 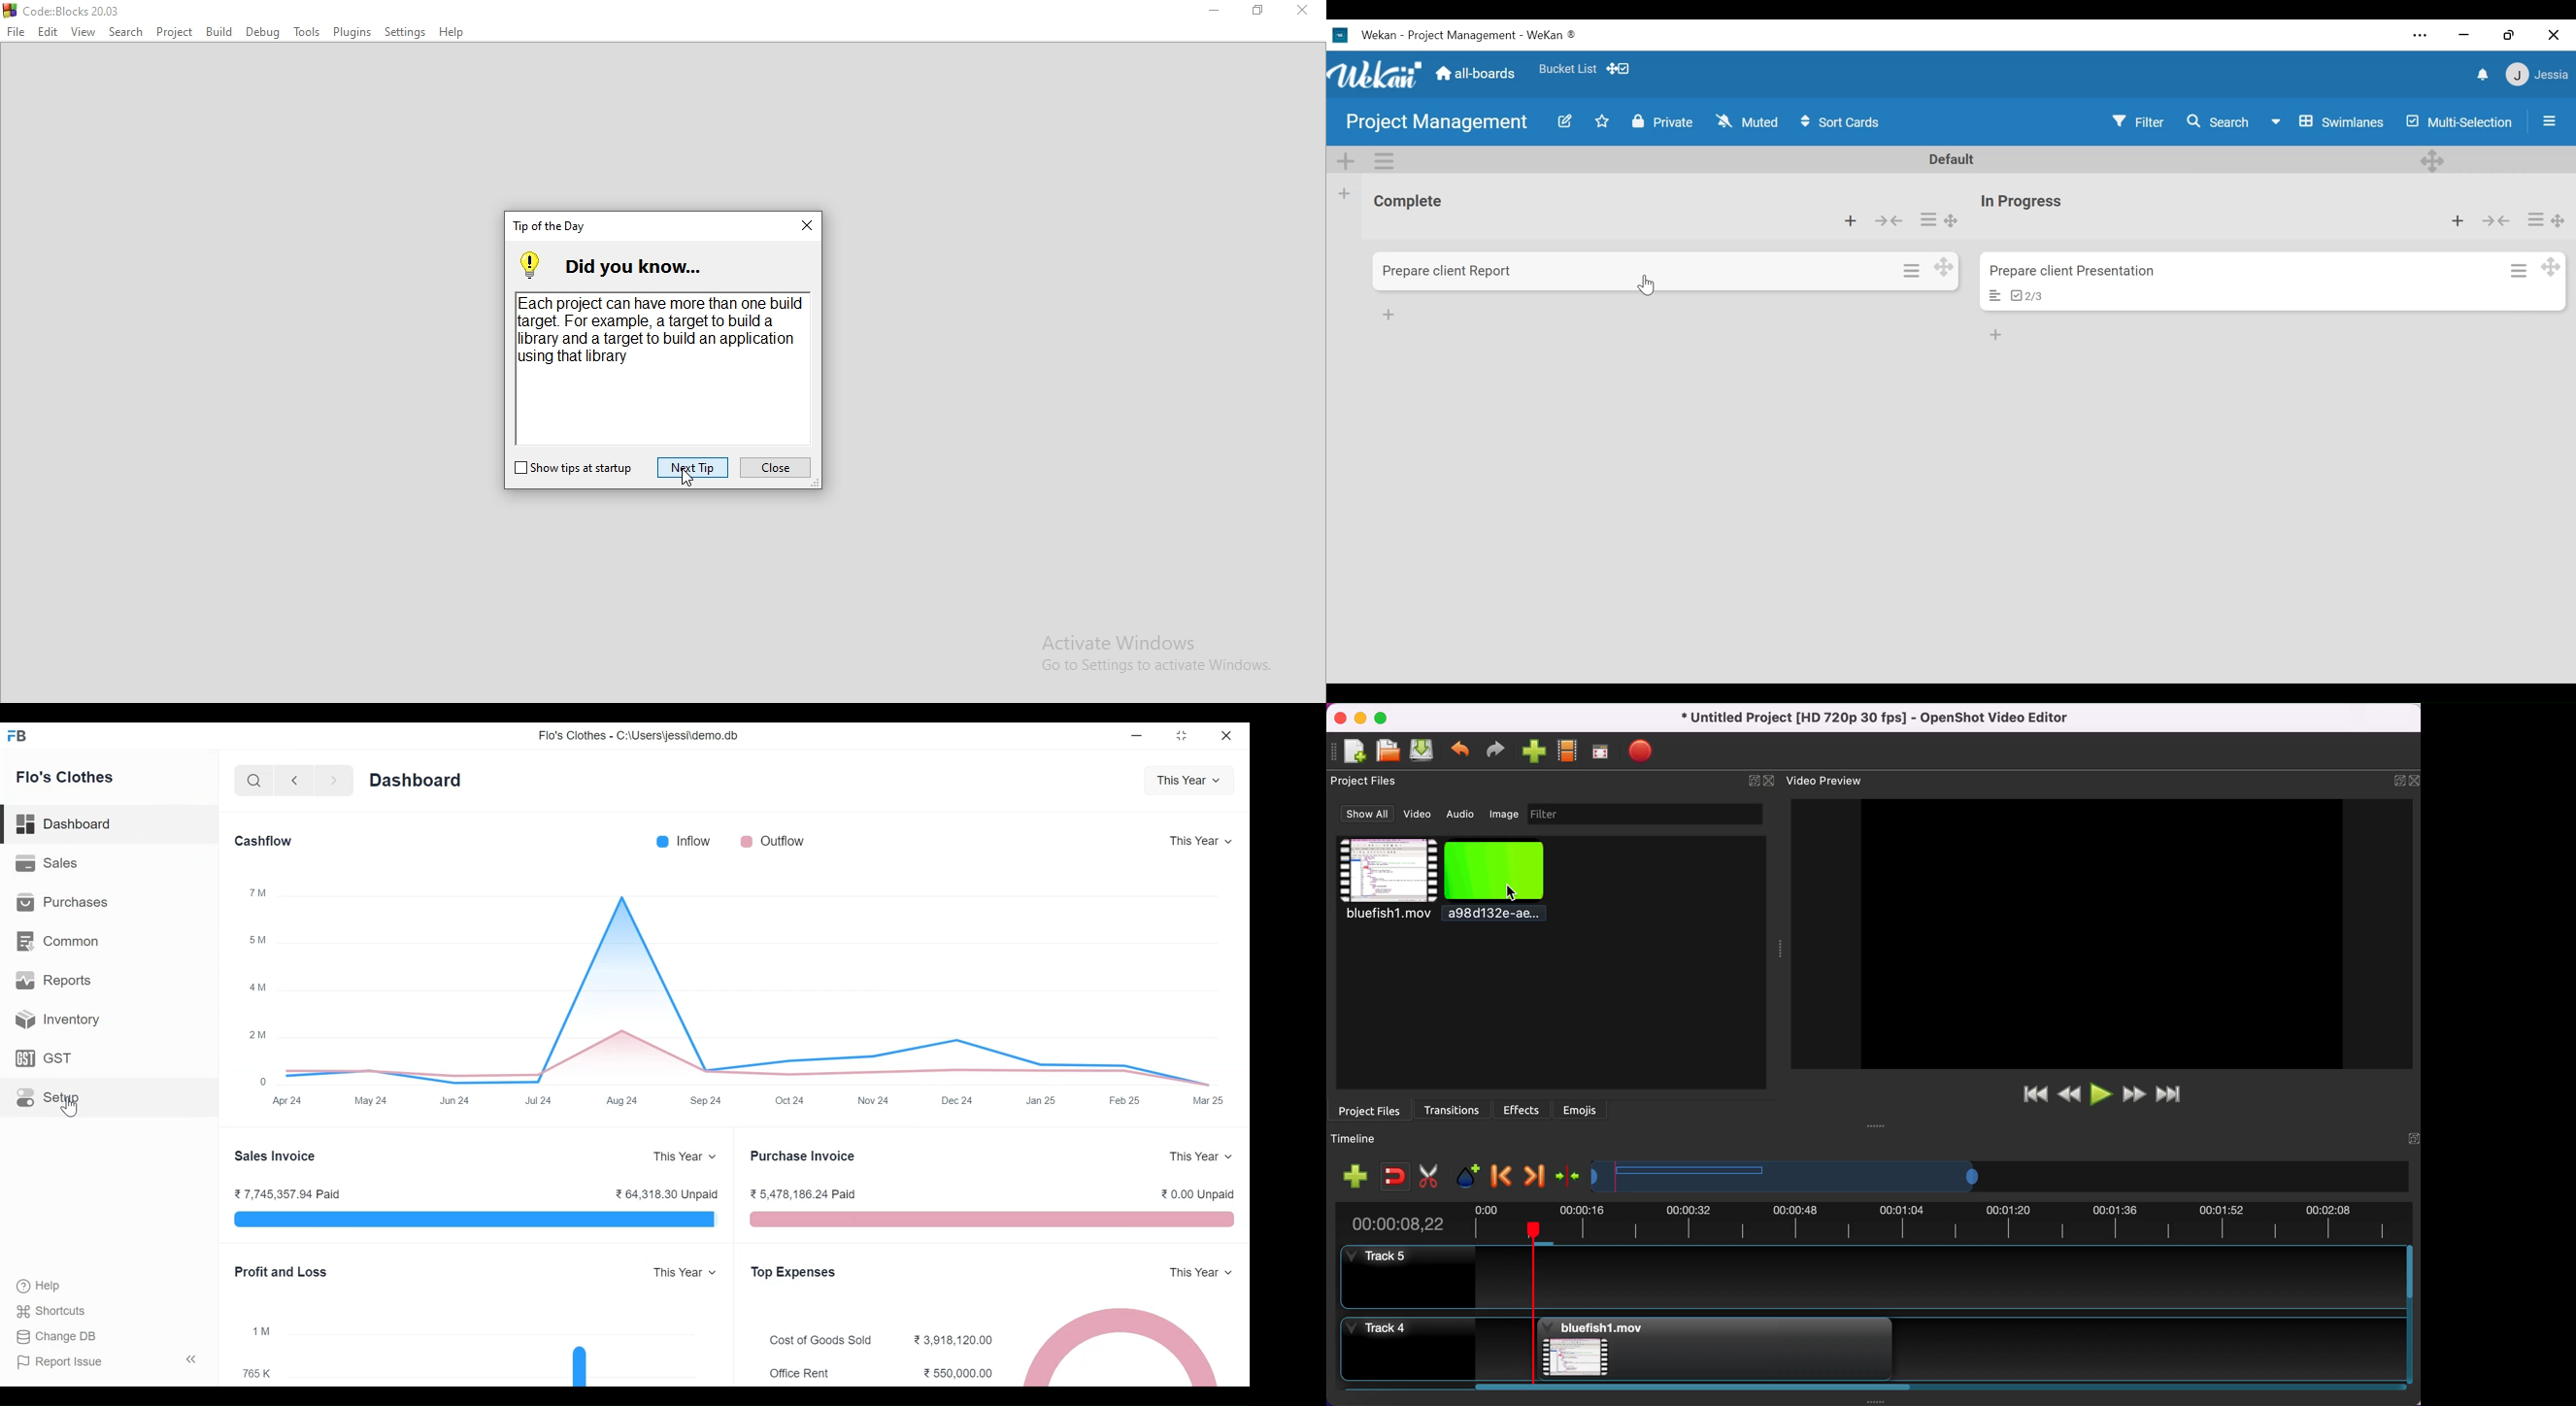 What do you see at coordinates (48, 864) in the screenshot?
I see `Sales` at bounding box center [48, 864].